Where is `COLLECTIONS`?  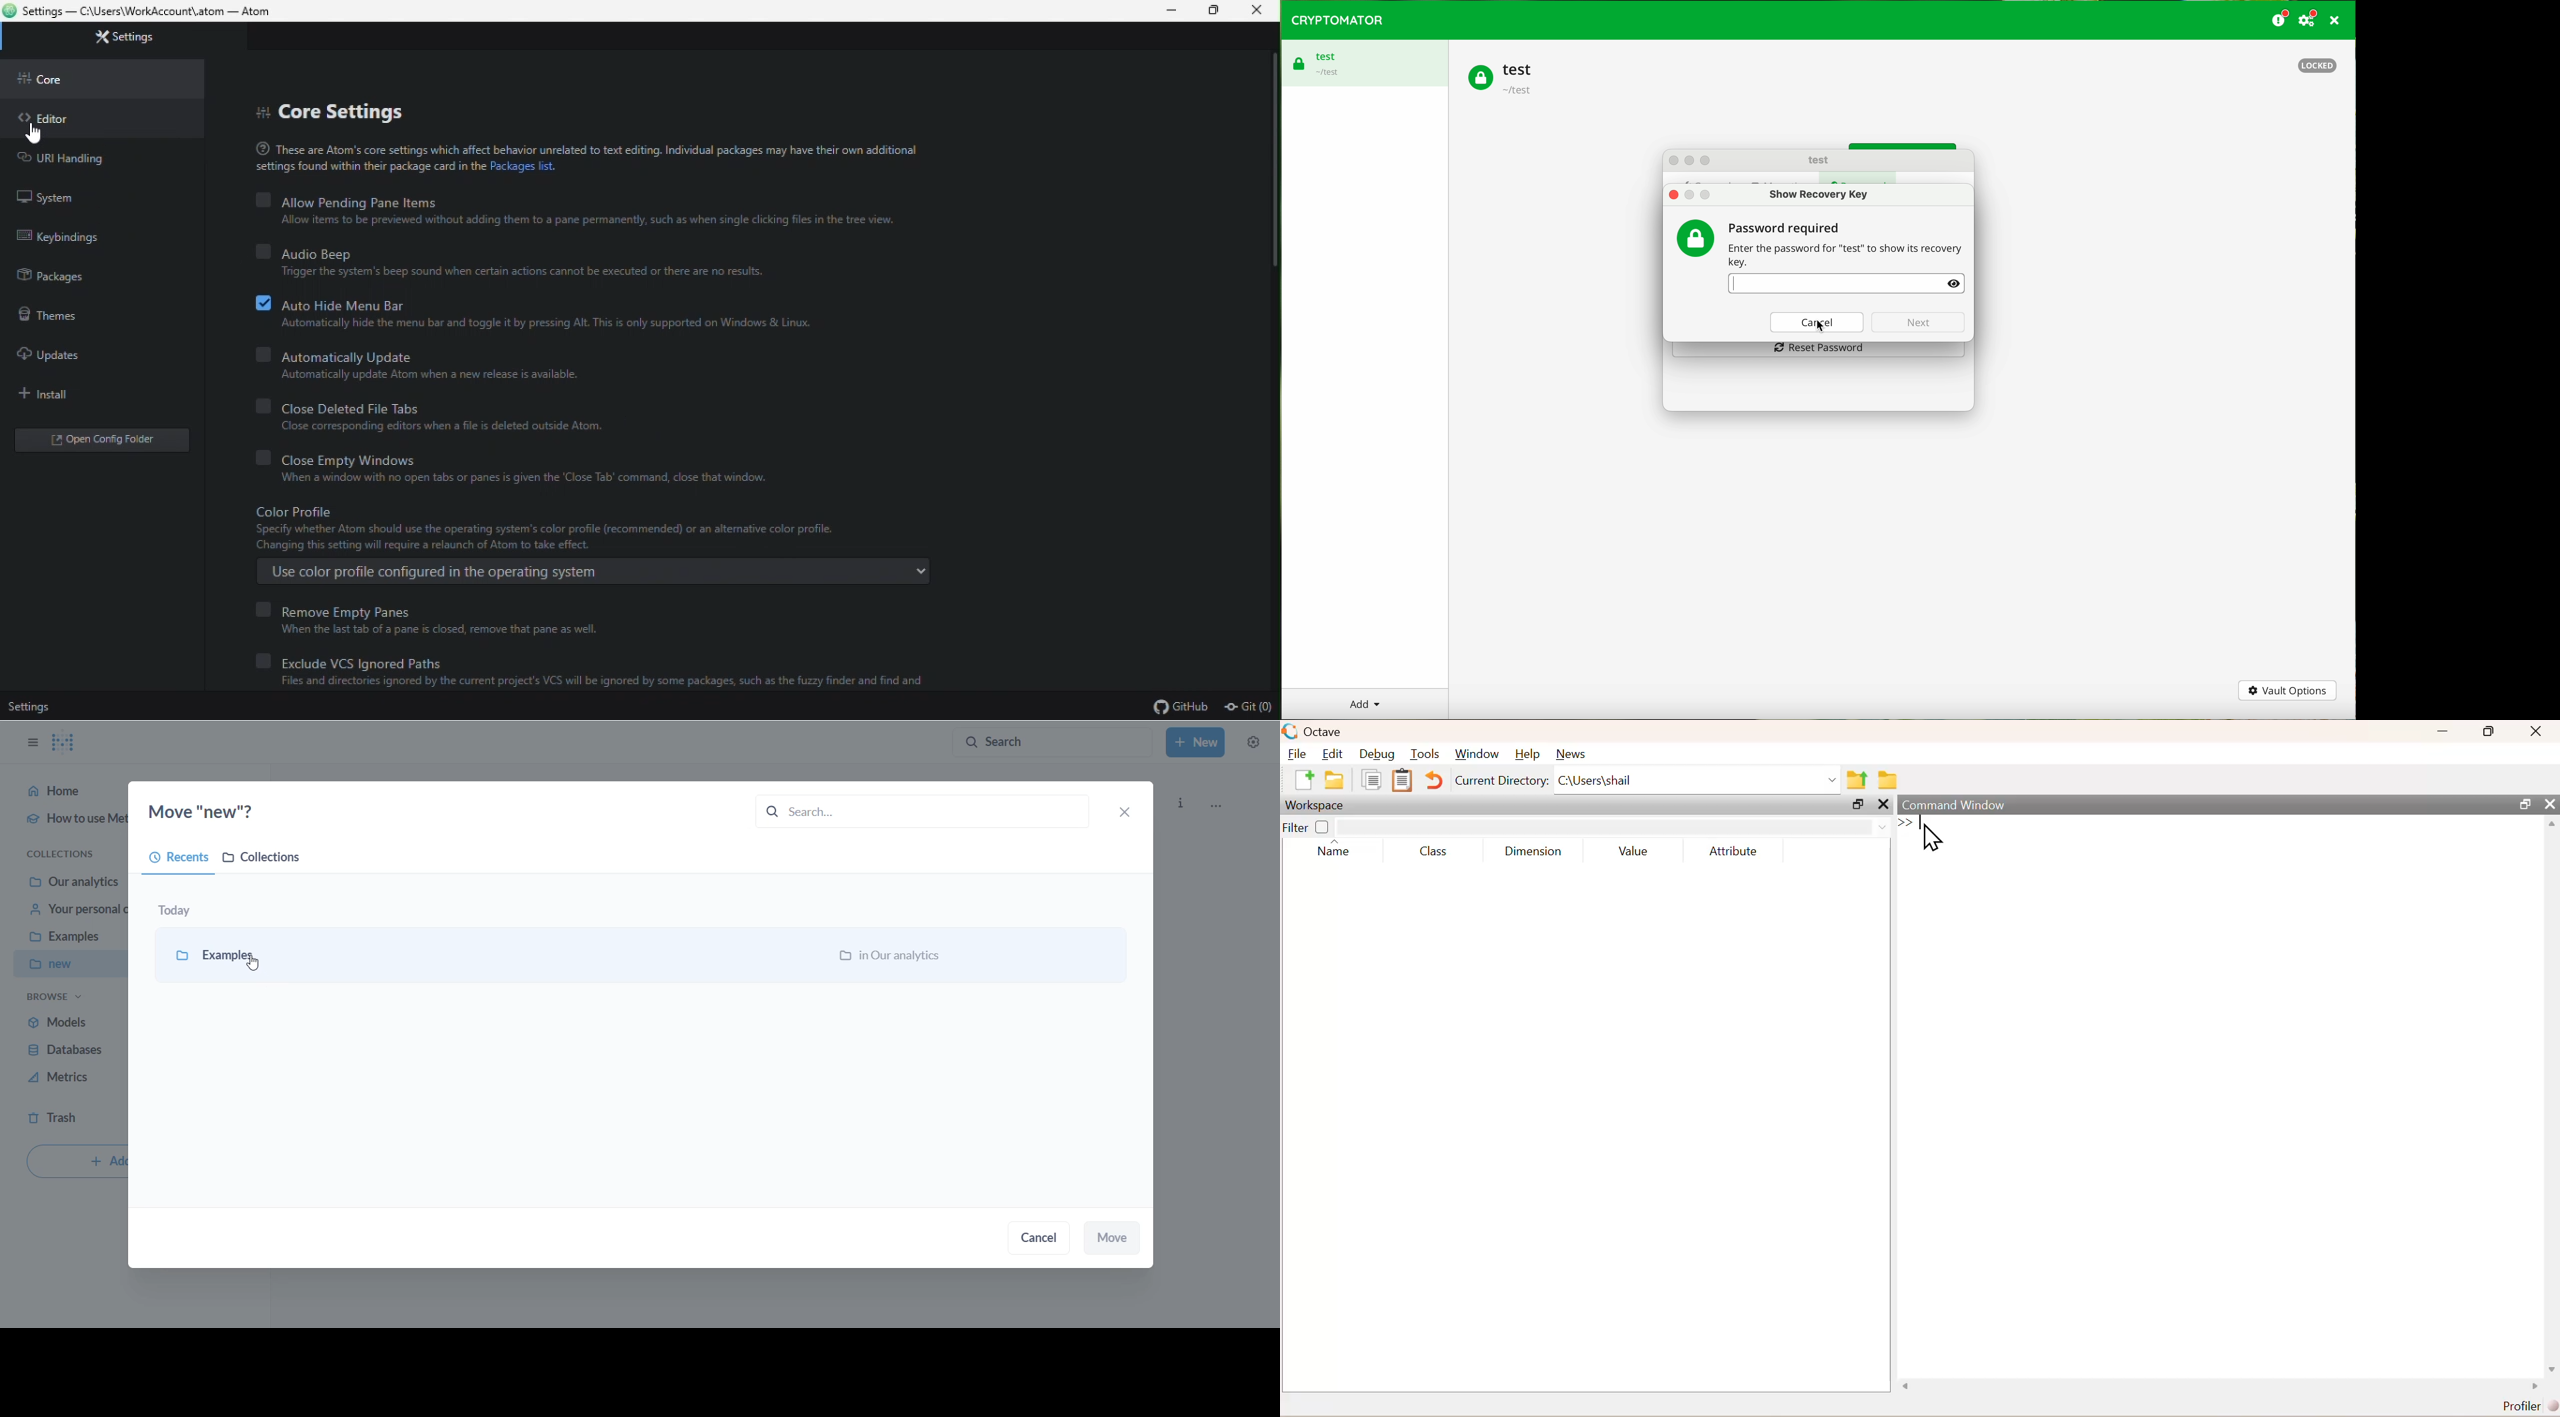
COLLECTIONS is located at coordinates (268, 860).